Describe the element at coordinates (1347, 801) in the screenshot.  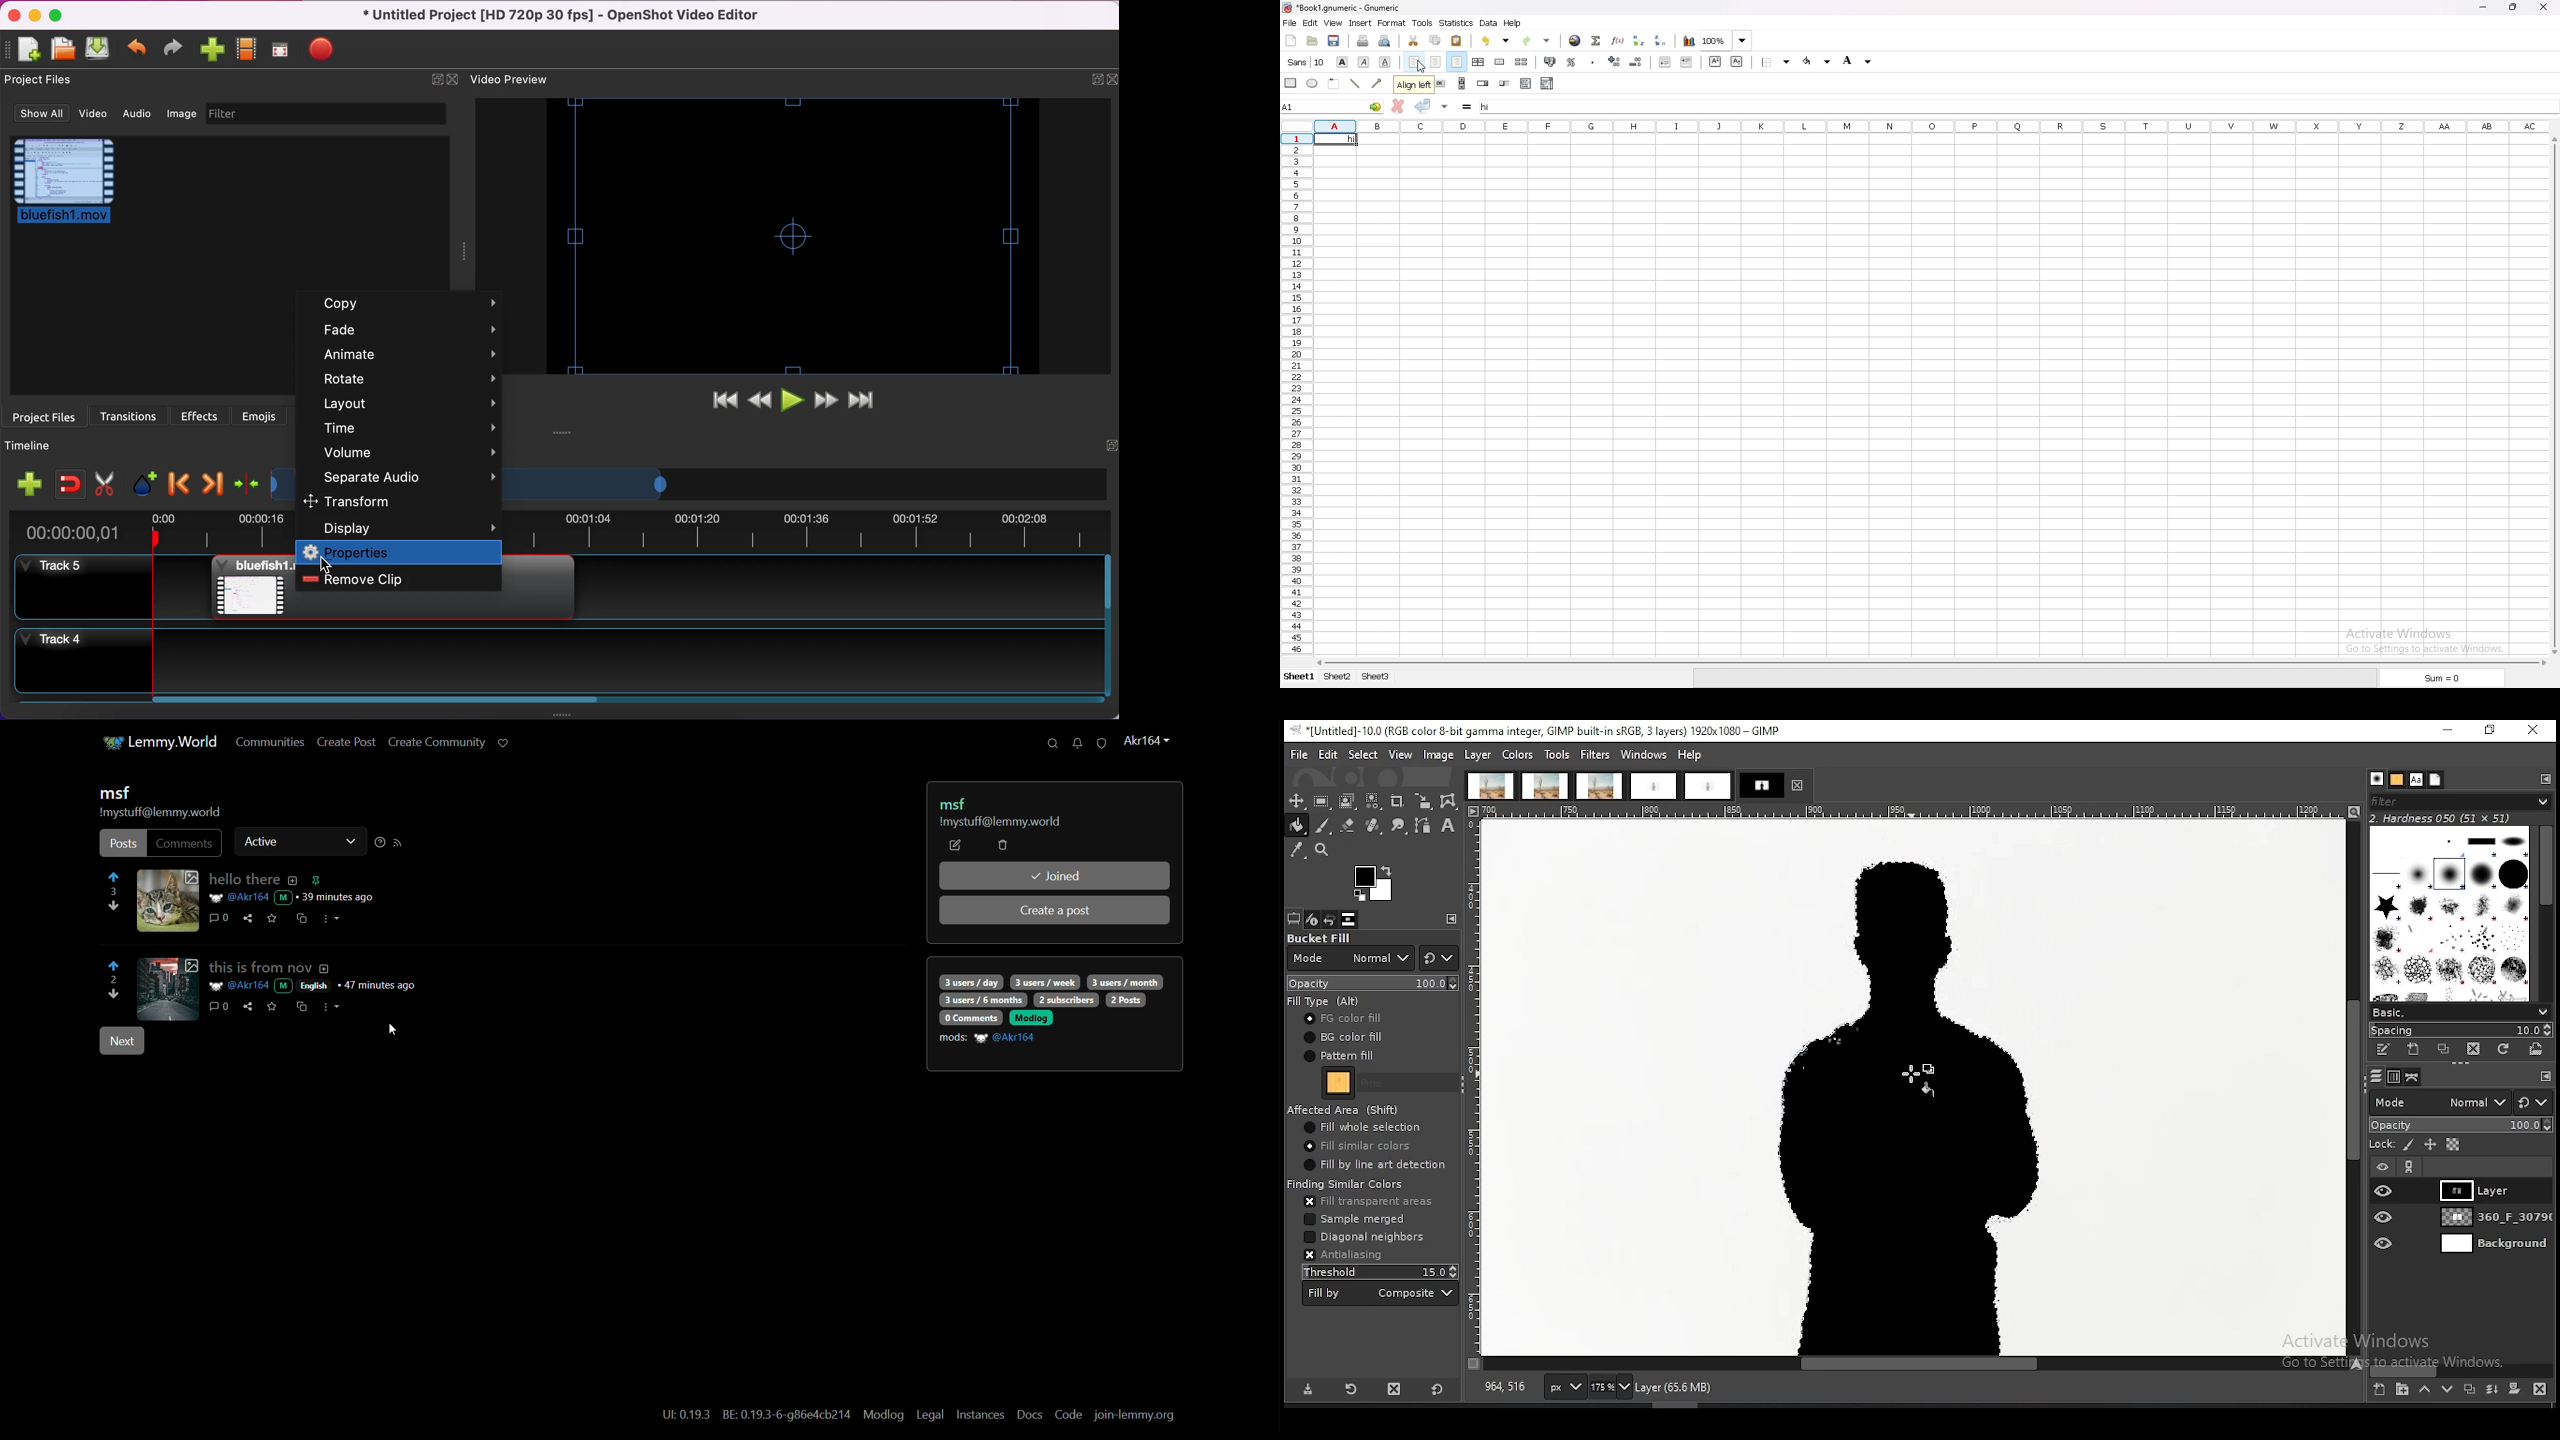
I see `foreground select tool` at that location.